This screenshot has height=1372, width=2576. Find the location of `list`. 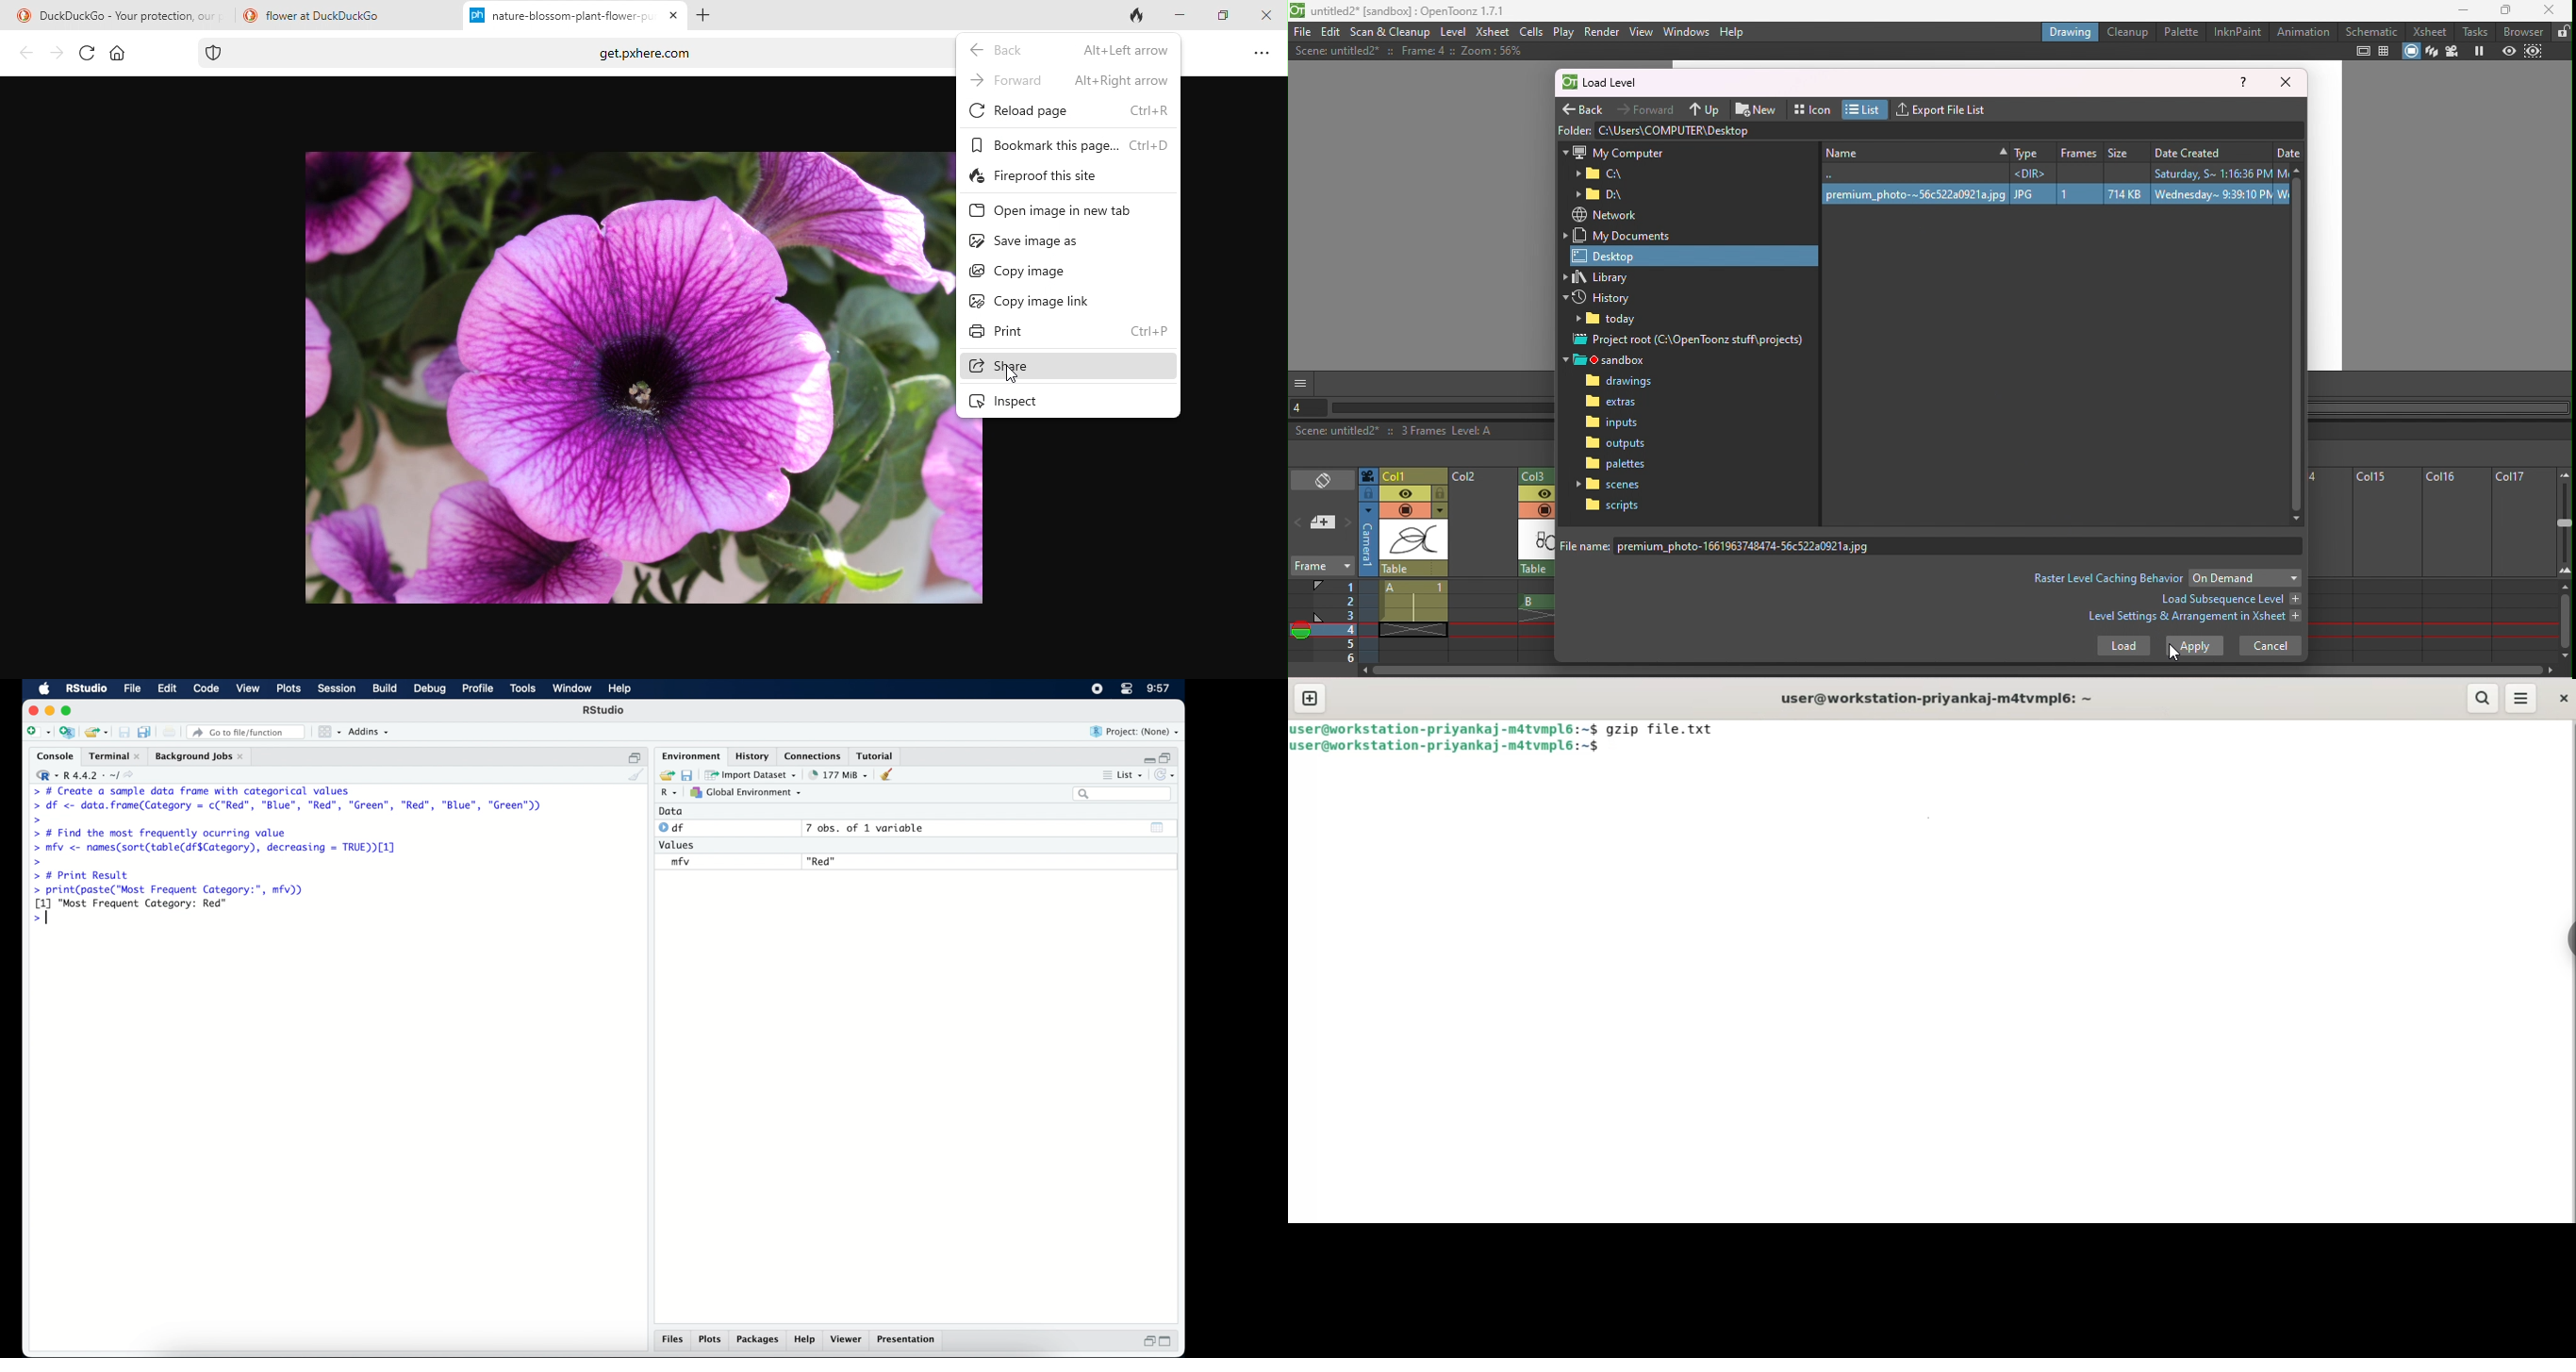

list is located at coordinates (1132, 774).